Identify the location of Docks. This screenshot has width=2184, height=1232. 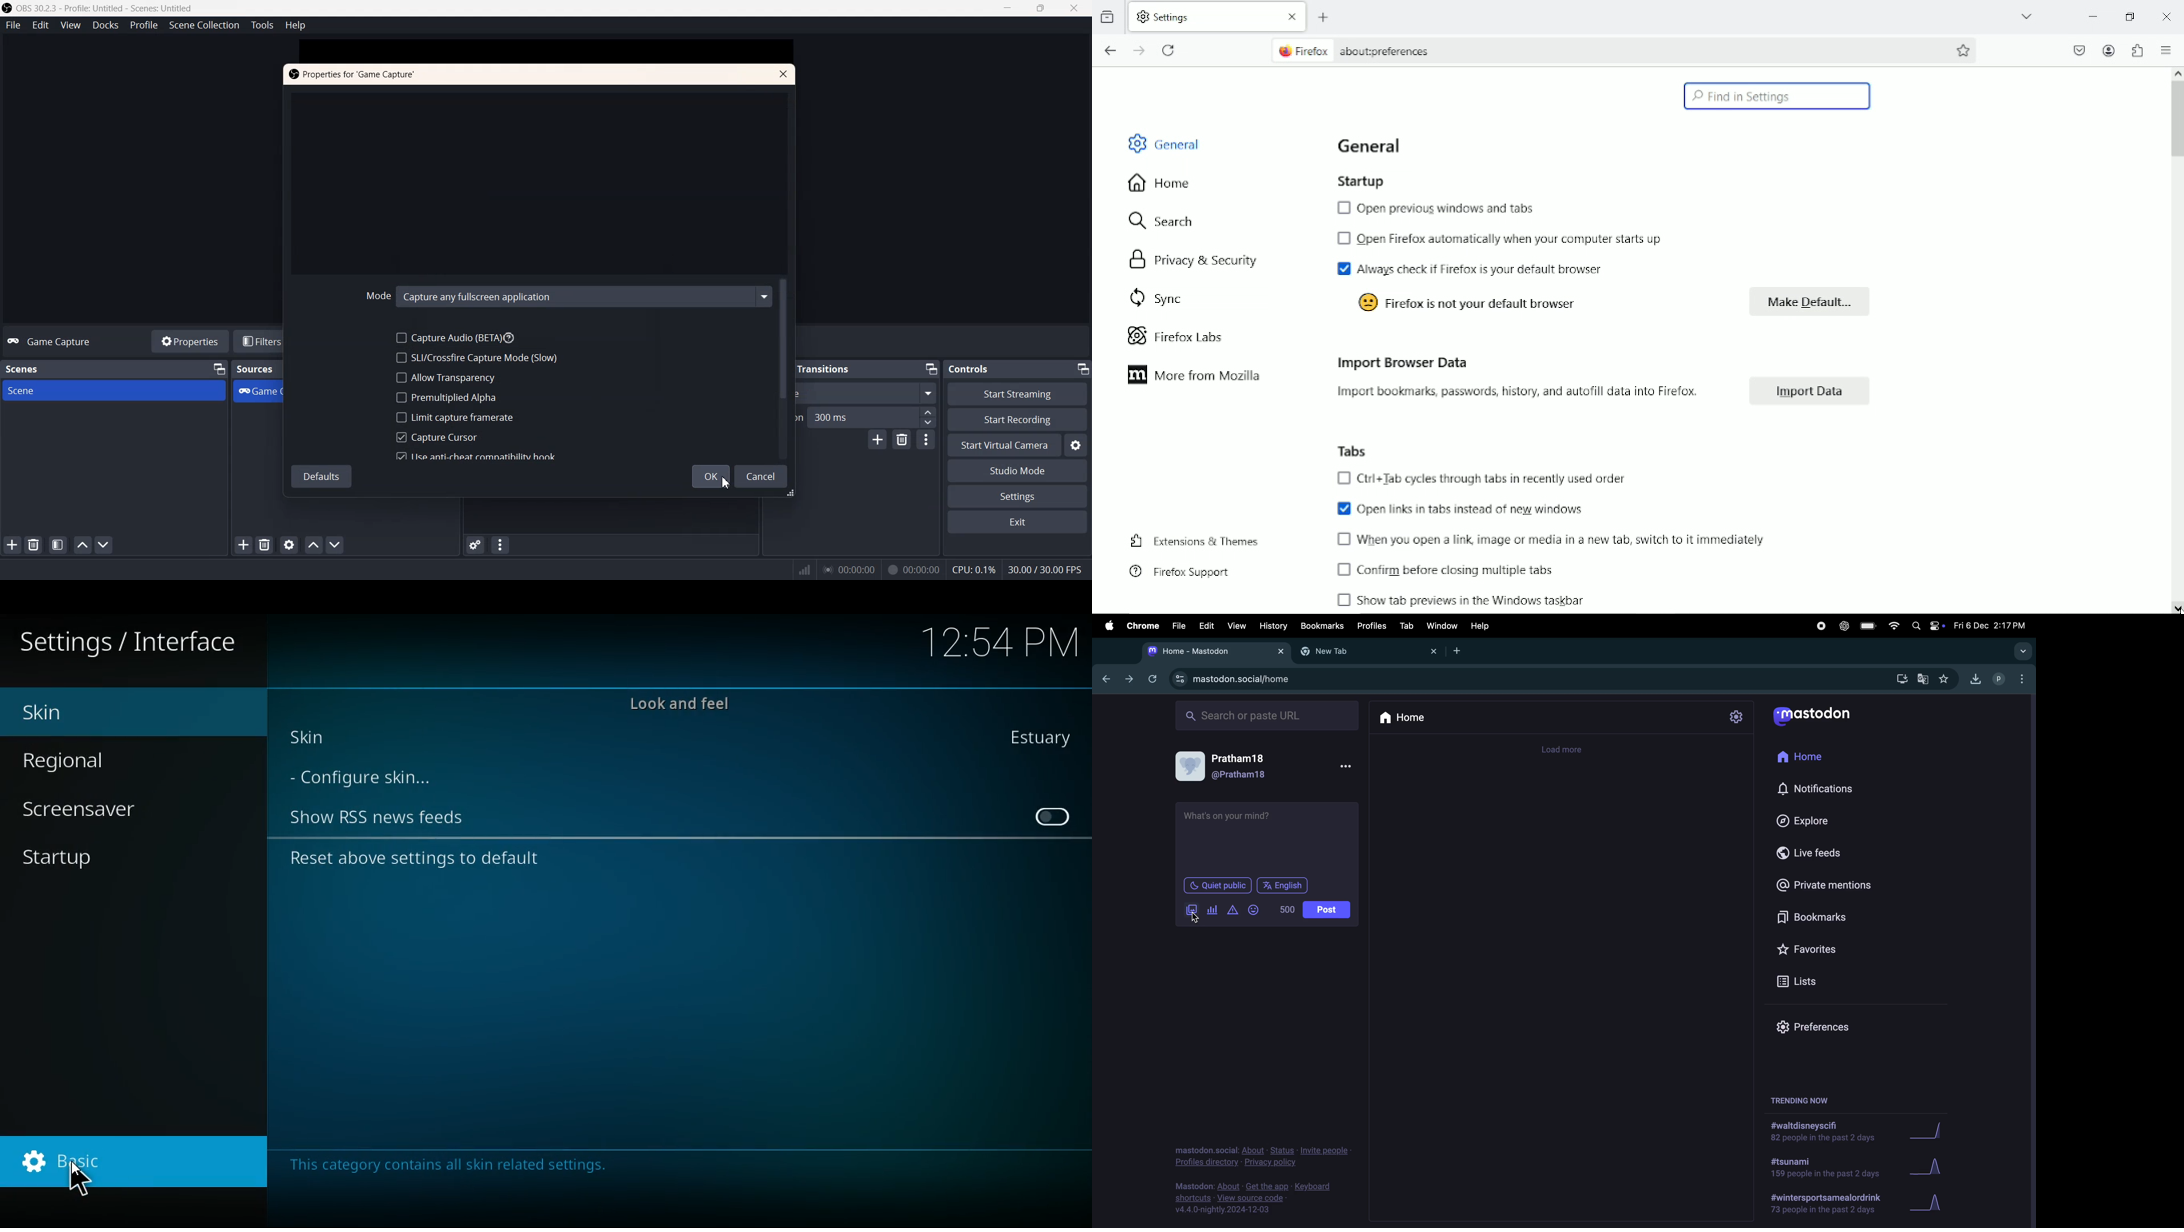
(104, 25).